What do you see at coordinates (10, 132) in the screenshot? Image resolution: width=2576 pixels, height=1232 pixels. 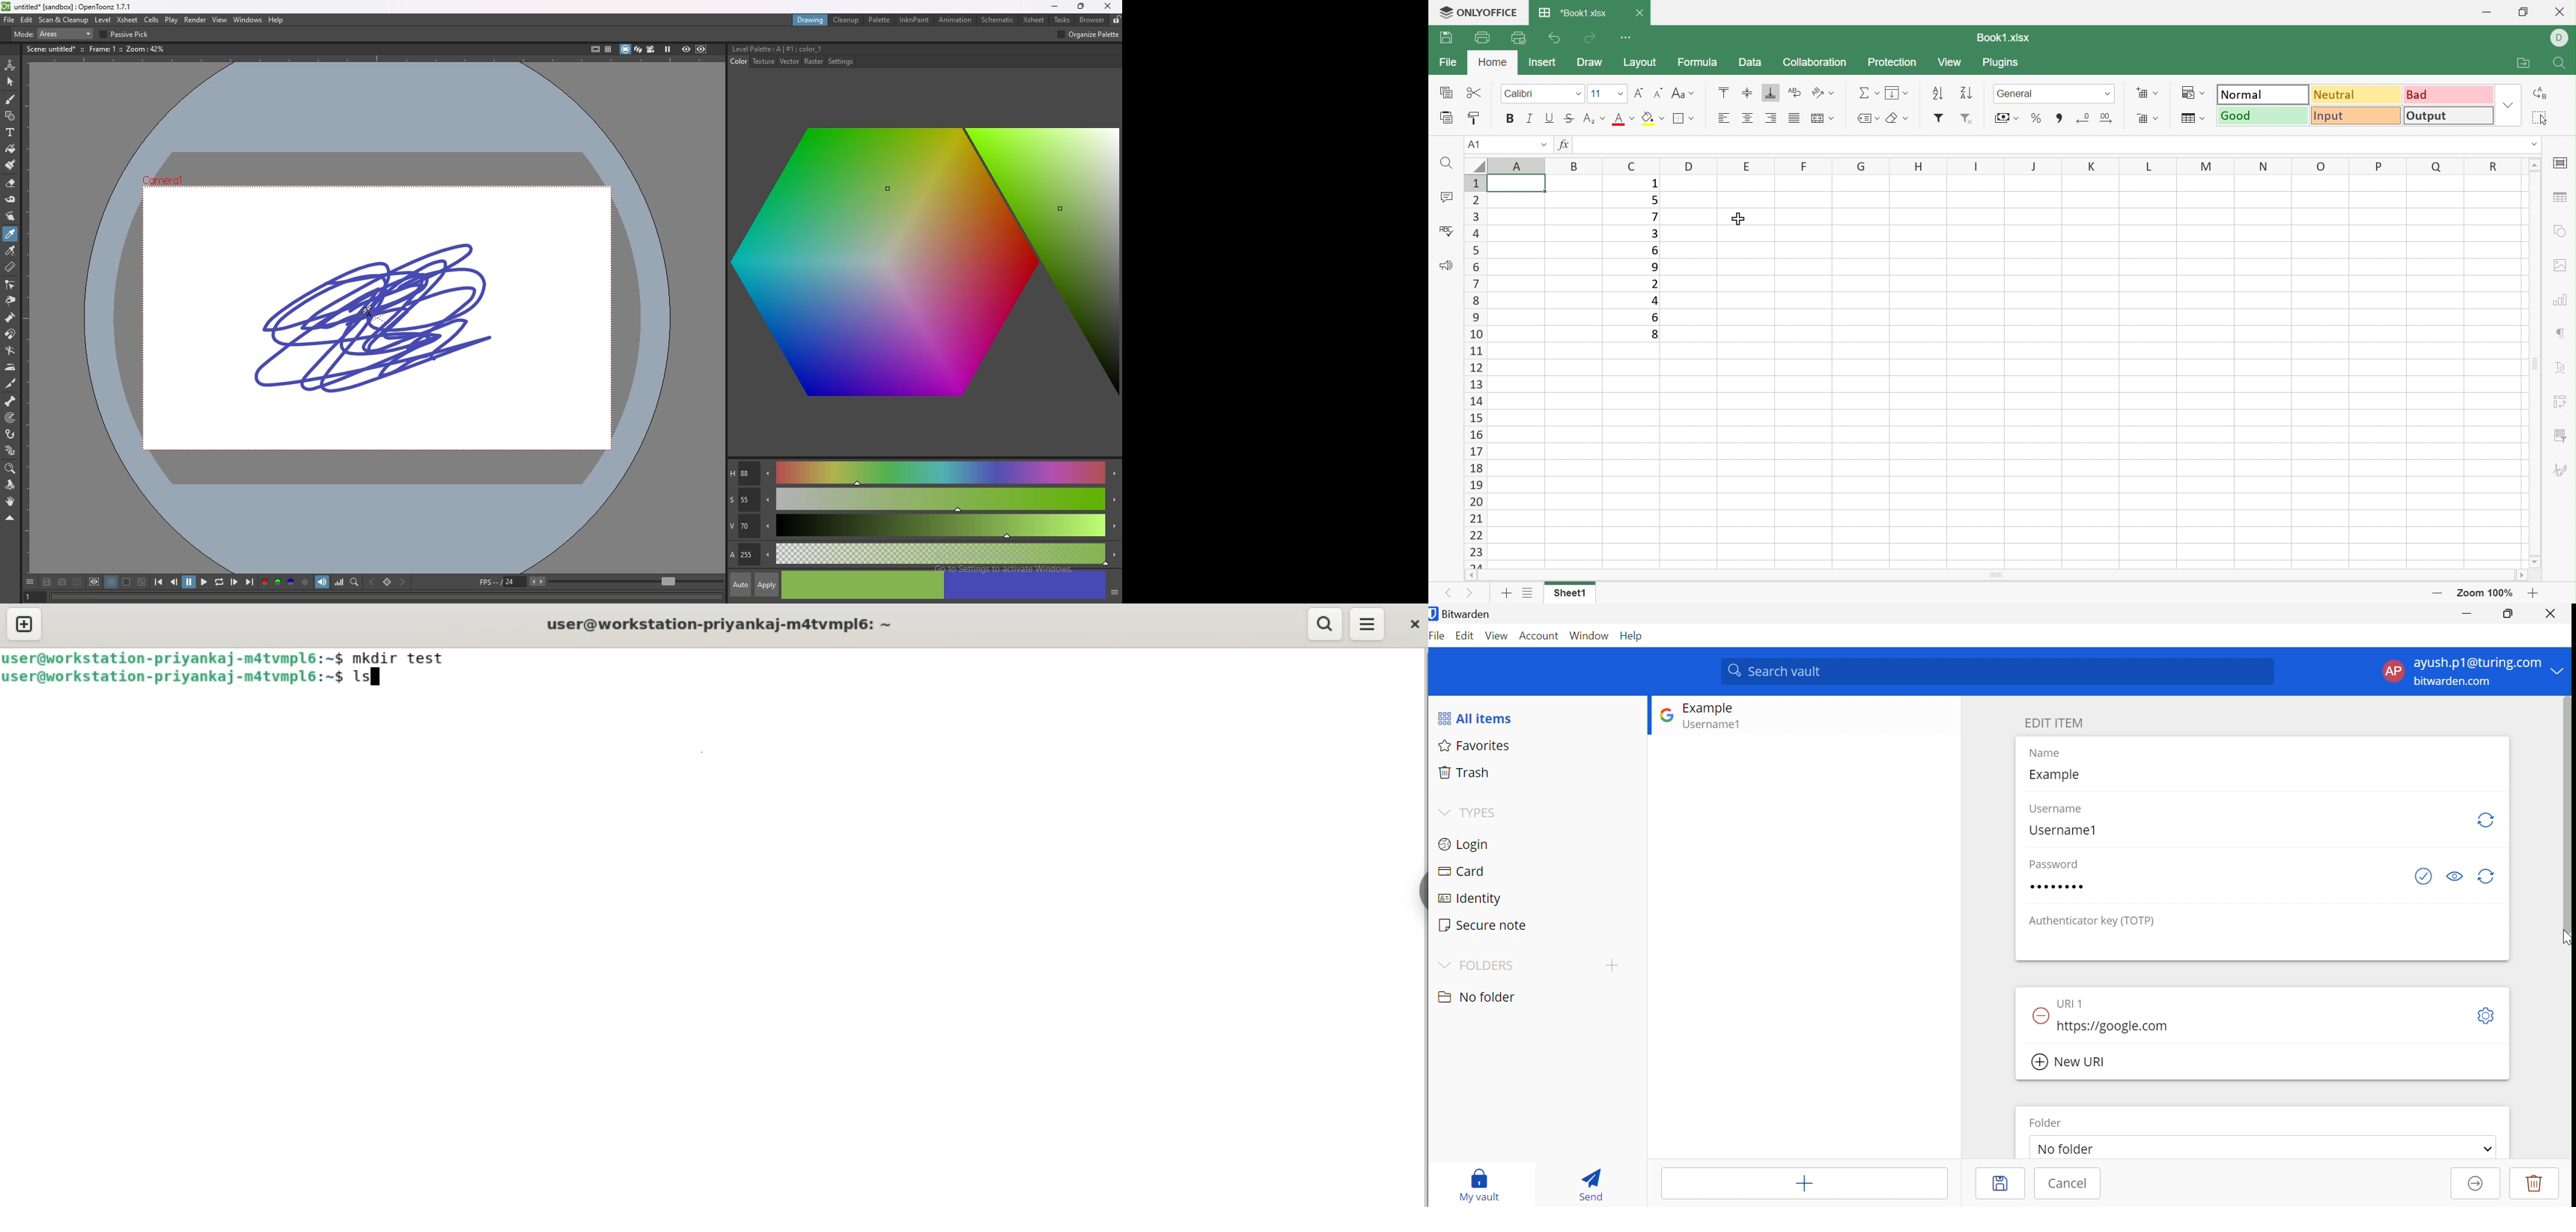 I see `type tool` at bounding box center [10, 132].